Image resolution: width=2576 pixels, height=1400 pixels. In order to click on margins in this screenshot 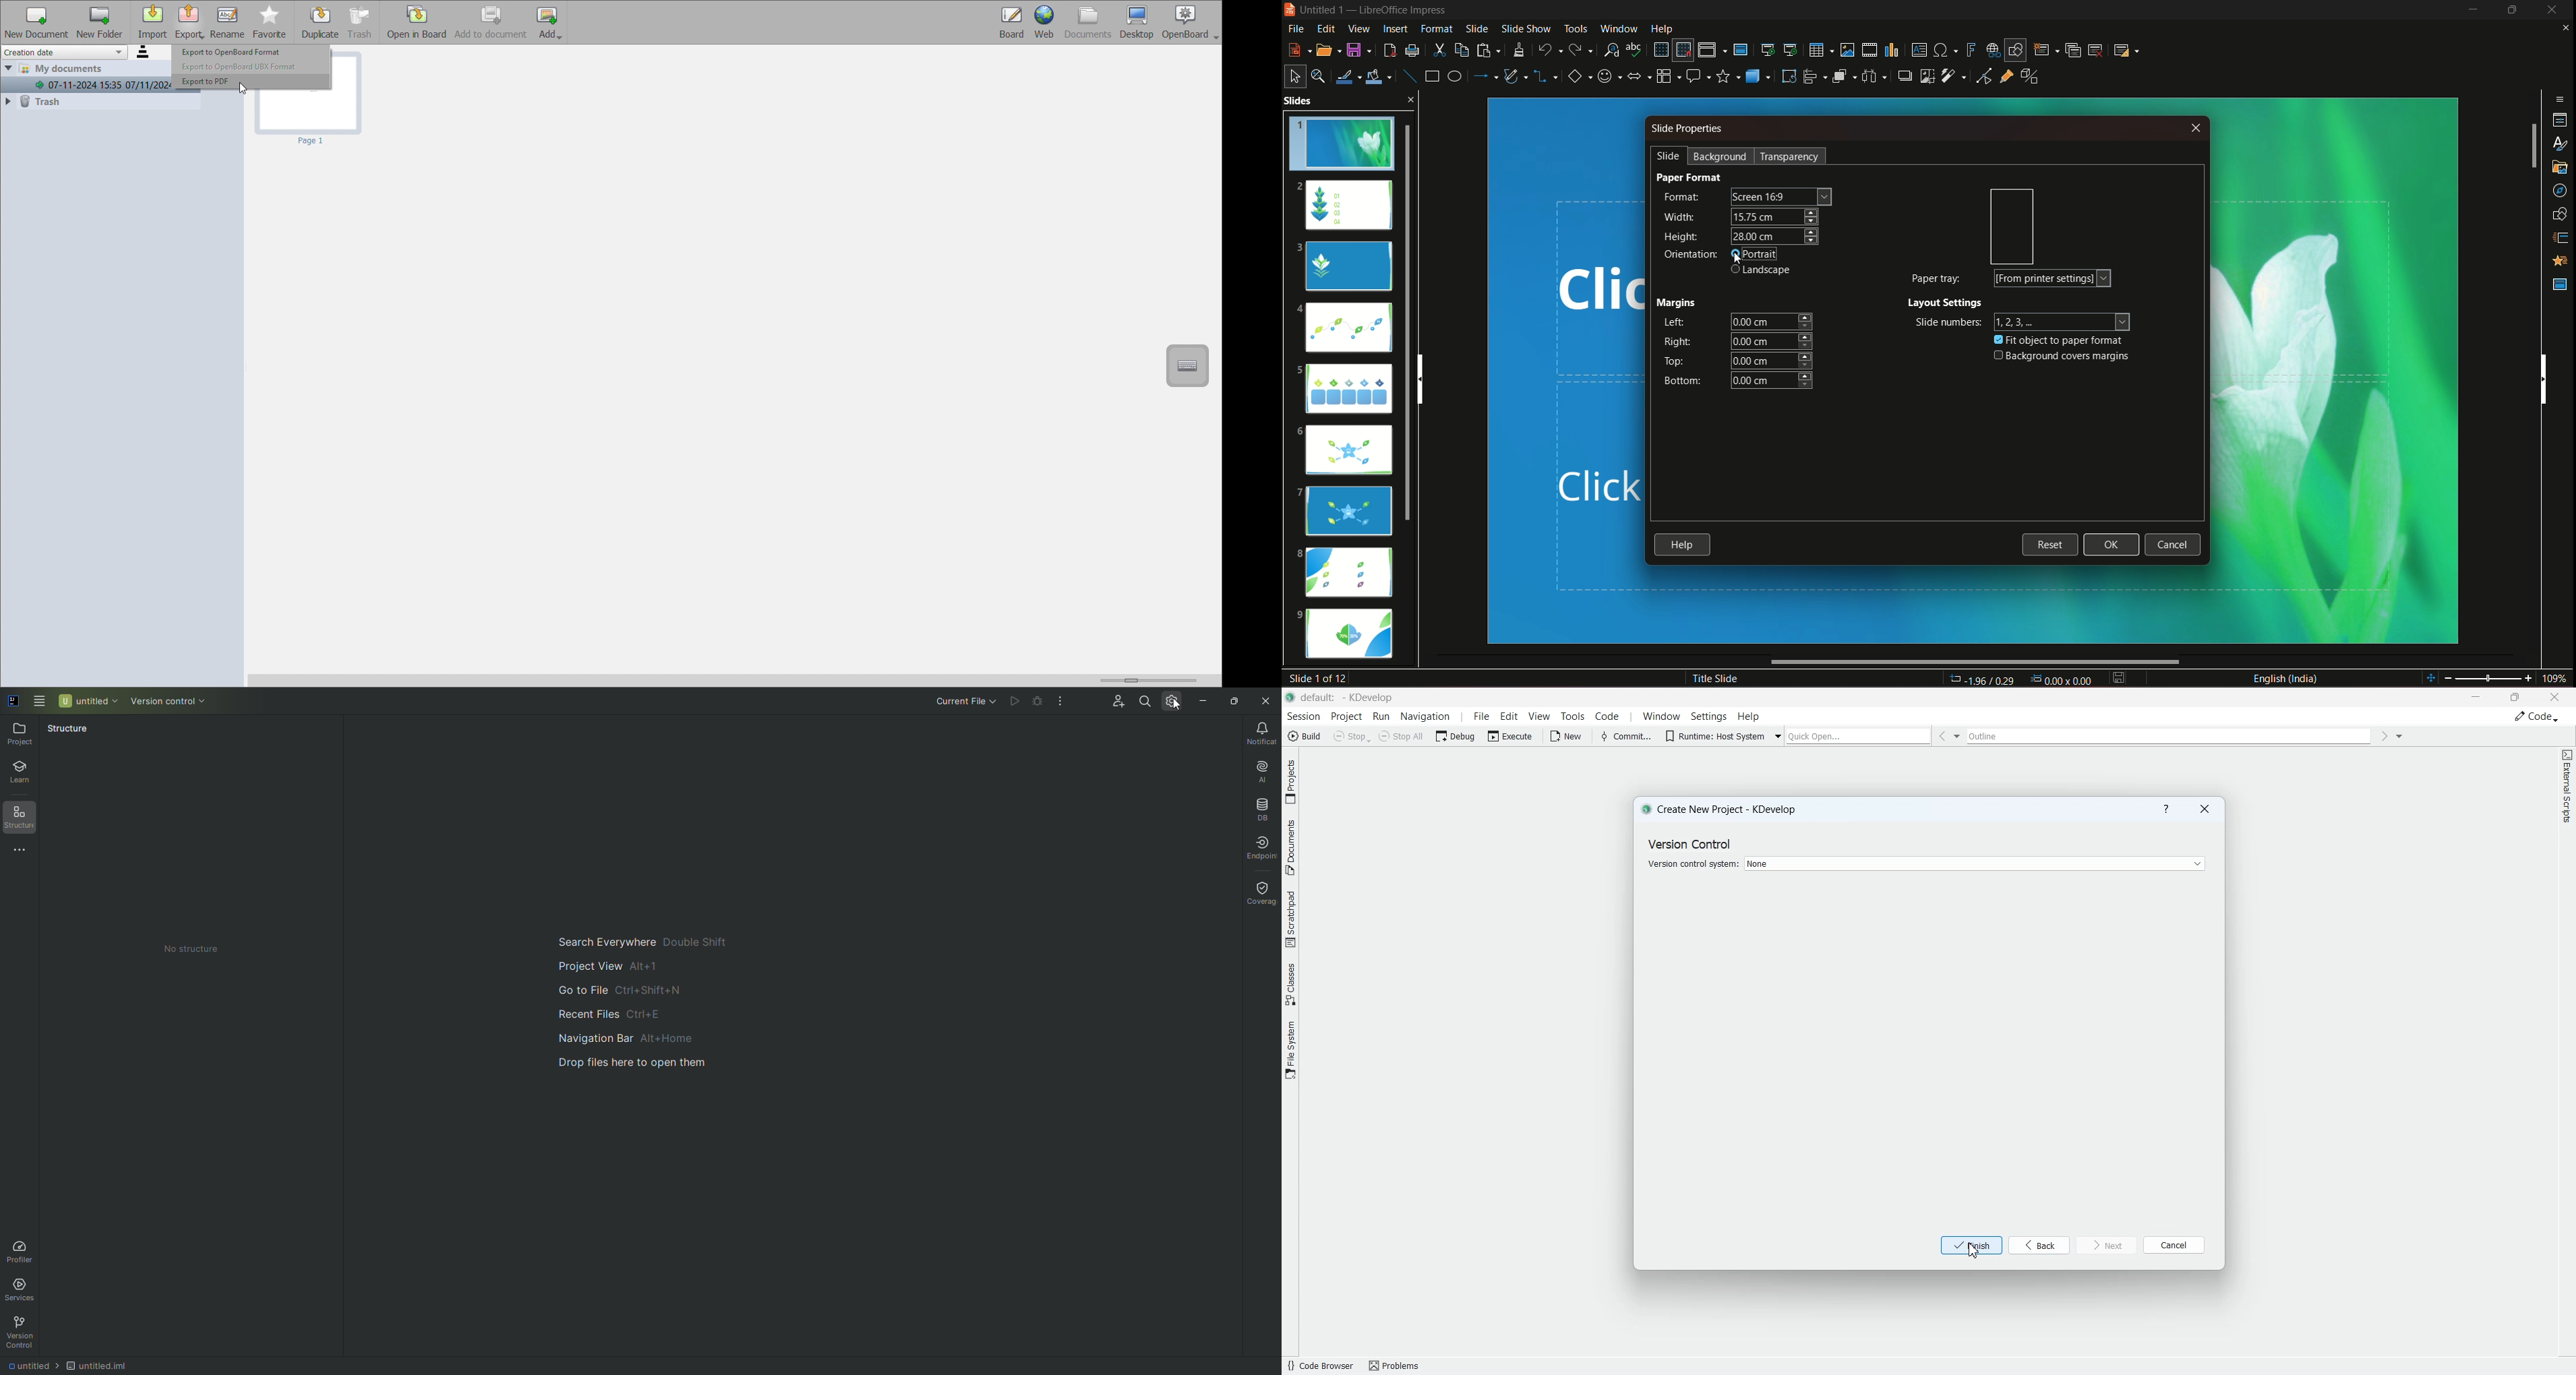, I will do `click(1680, 300)`.